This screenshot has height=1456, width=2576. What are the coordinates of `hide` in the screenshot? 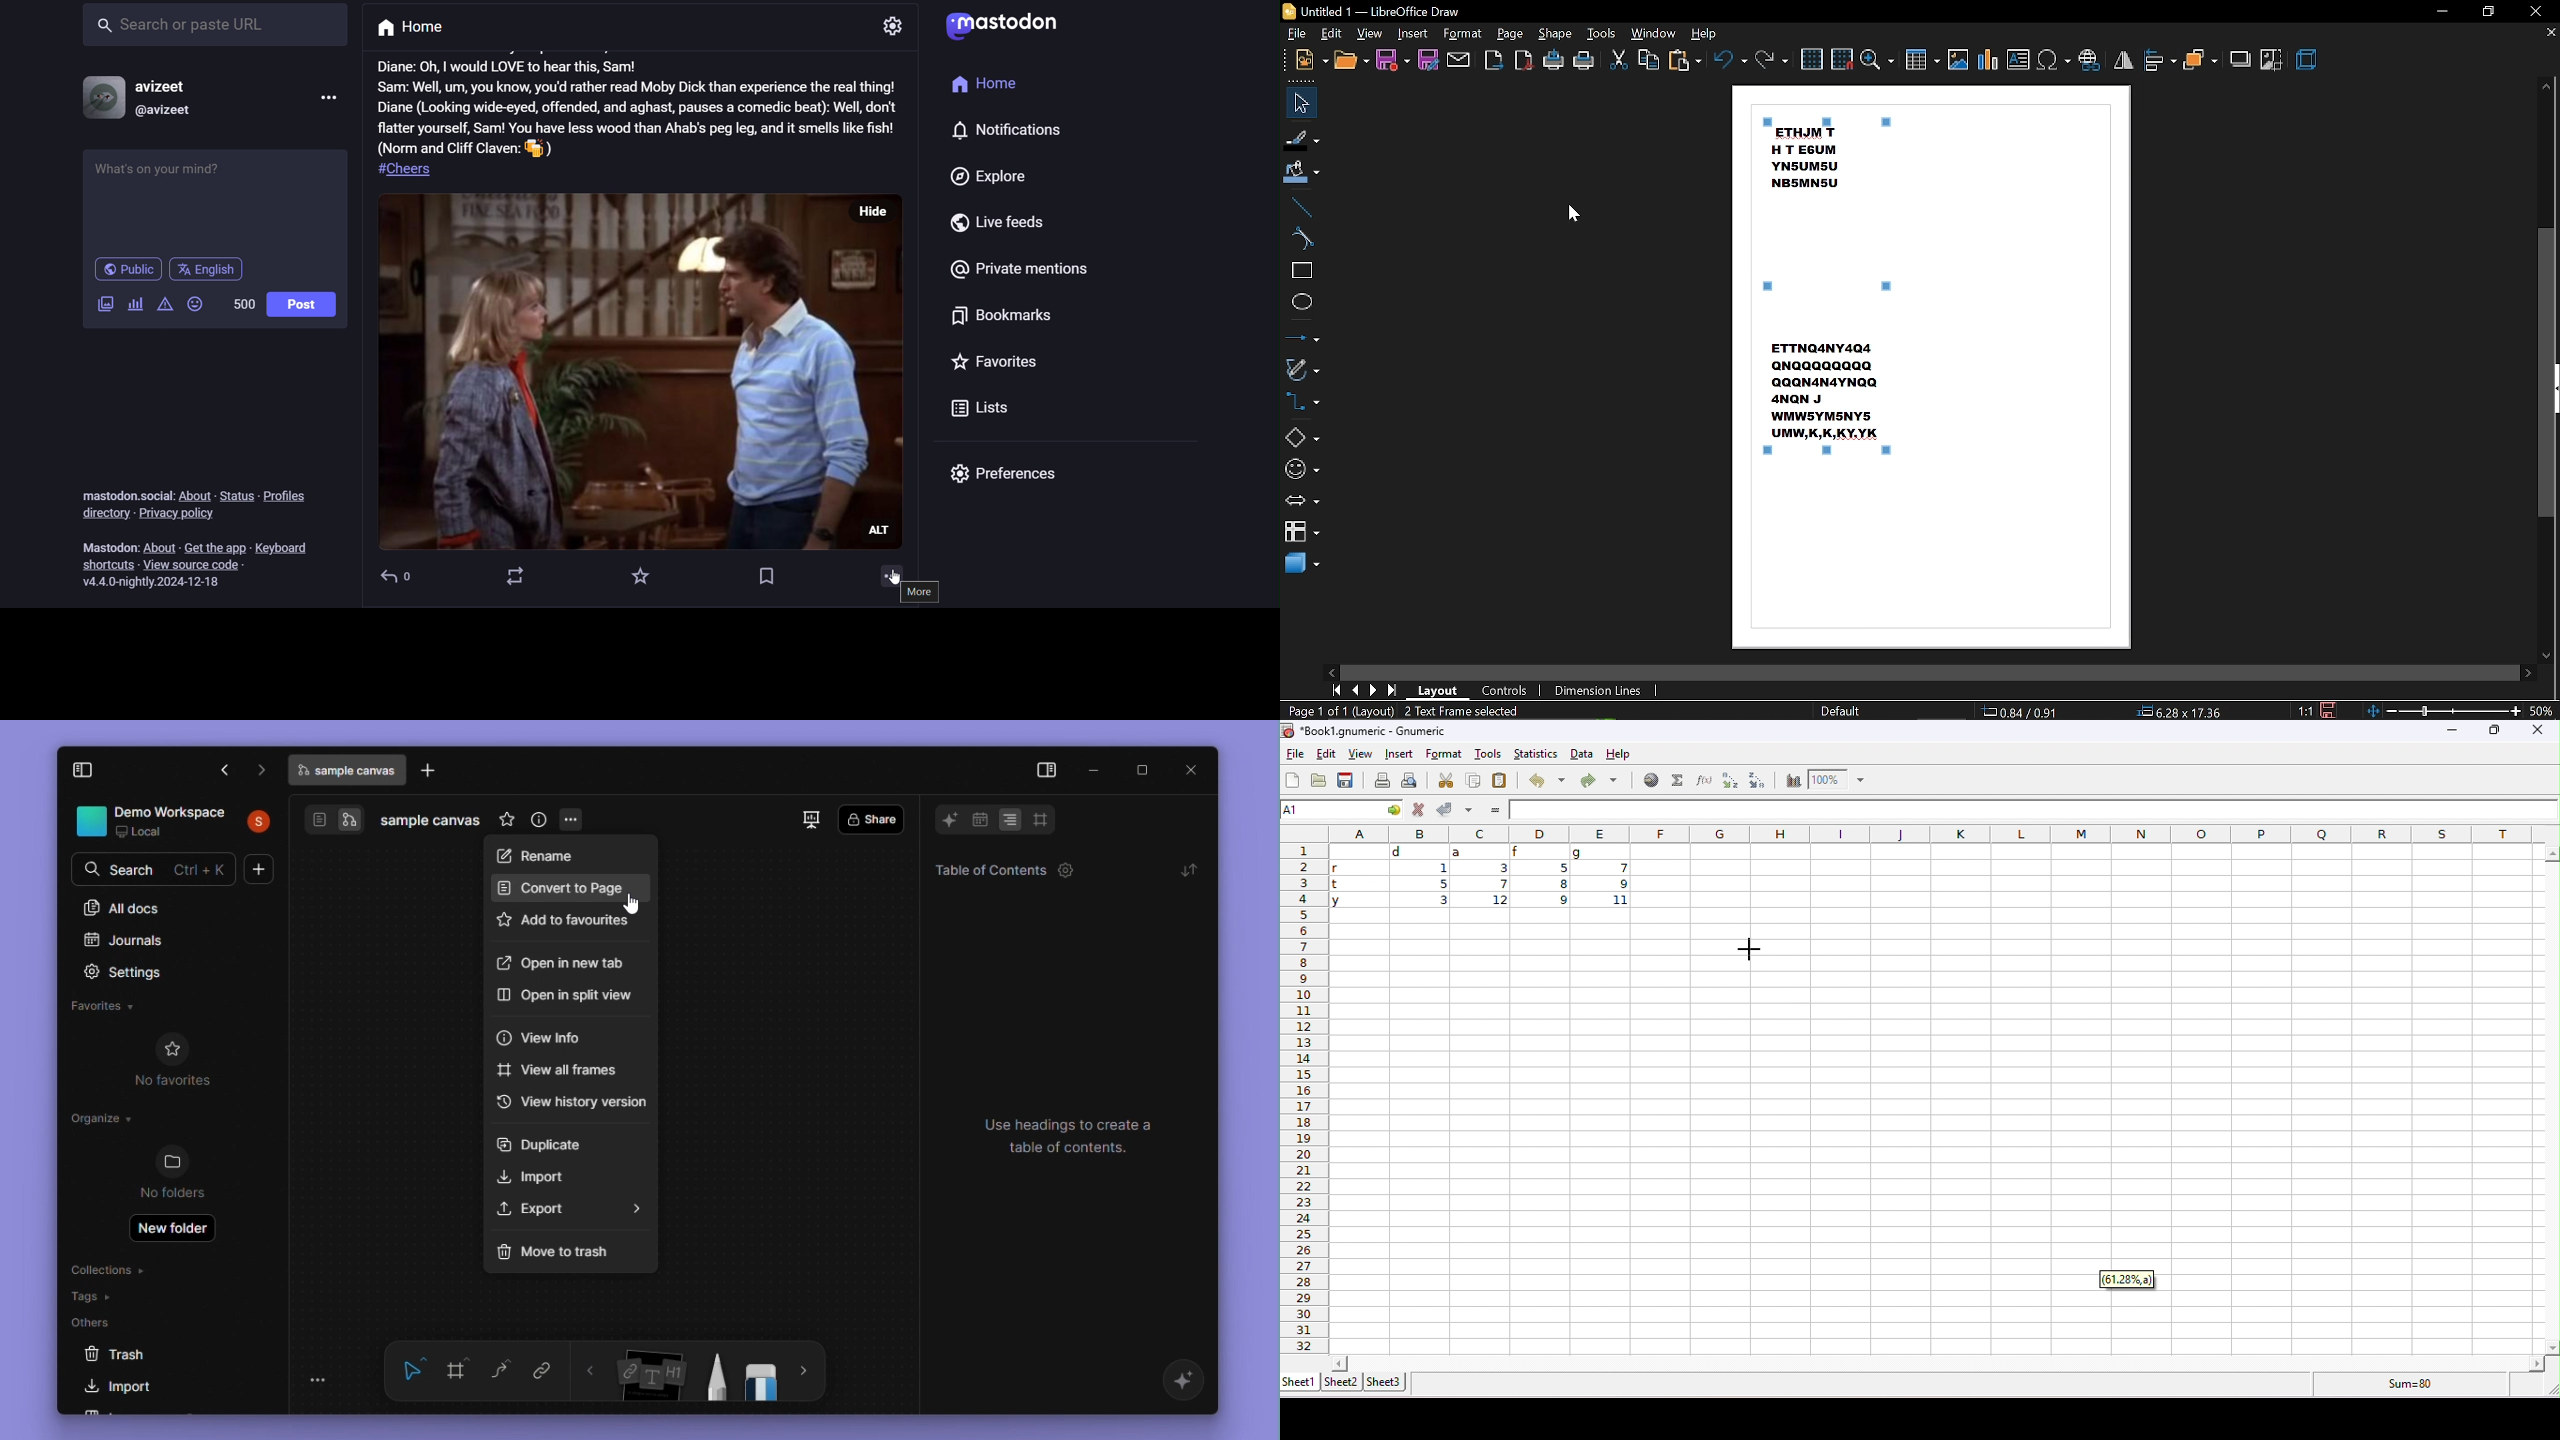 It's located at (877, 211).